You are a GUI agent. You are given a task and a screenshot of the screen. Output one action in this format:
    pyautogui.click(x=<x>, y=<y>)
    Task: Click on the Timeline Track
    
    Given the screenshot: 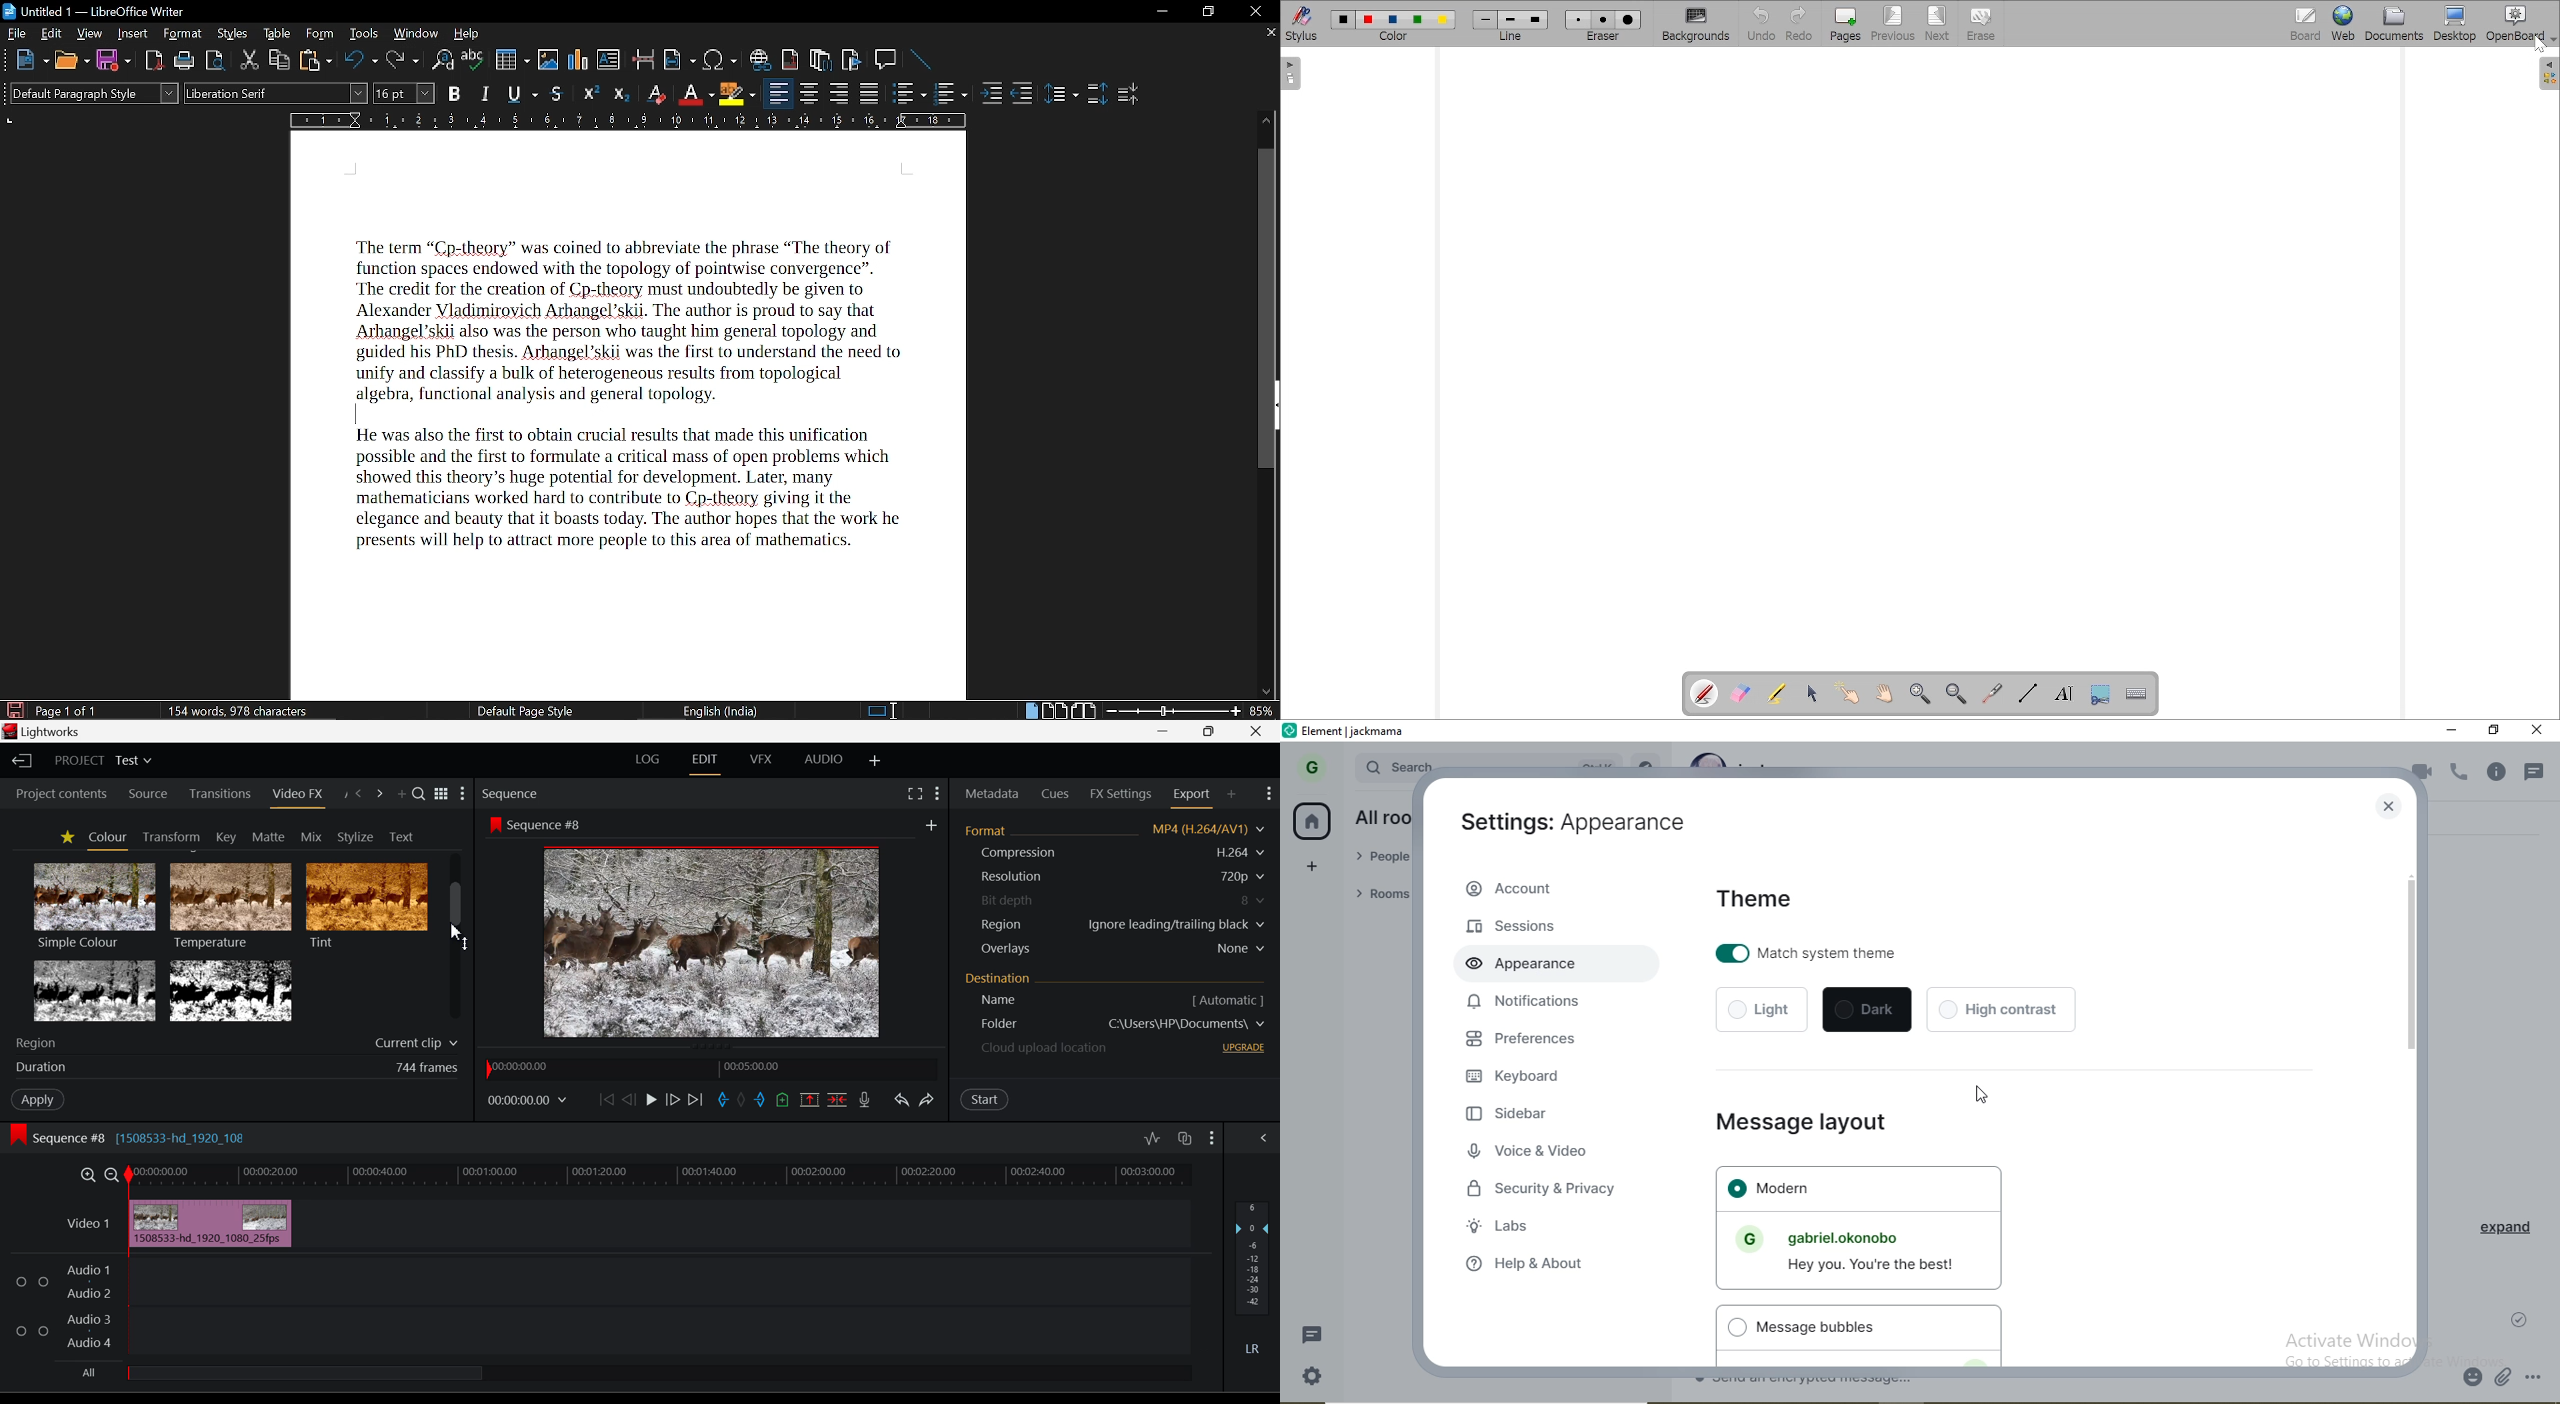 What is the action you would take?
    pyautogui.click(x=661, y=1176)
    